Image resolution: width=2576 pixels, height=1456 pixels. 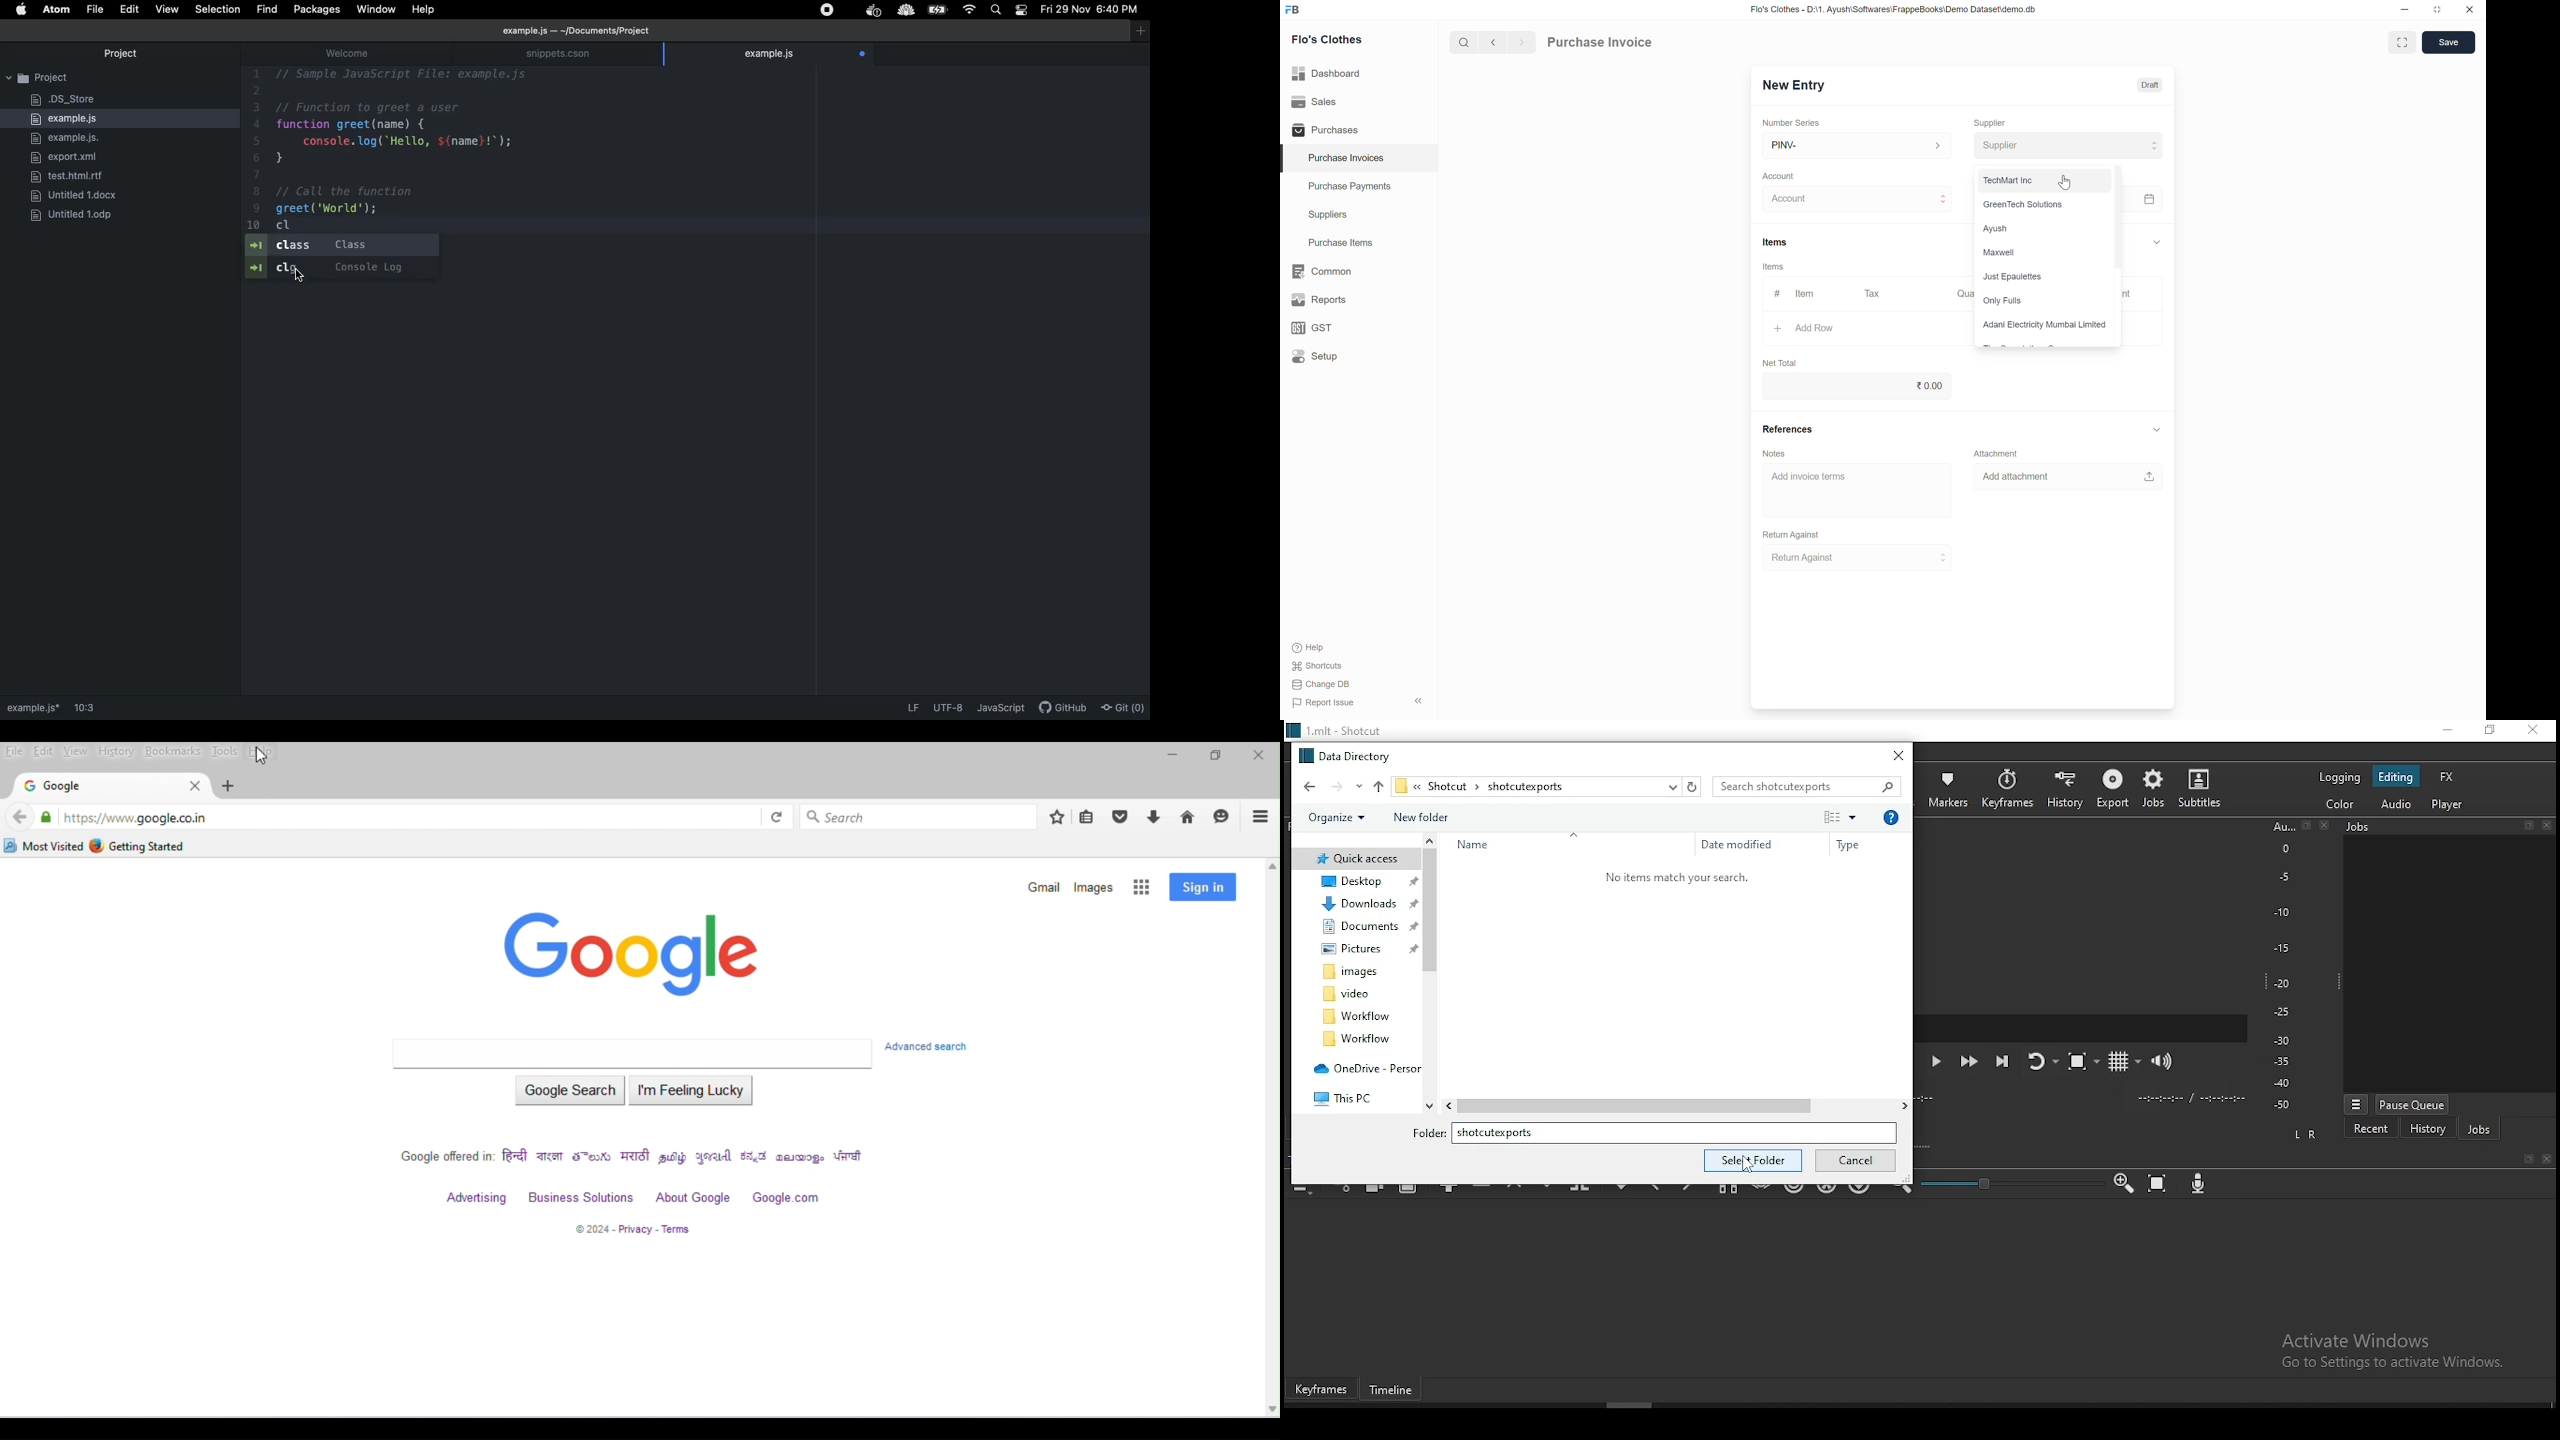 What do you see at coordinates (1792, 535) in the screenshot?
I see `Return Against` at bounding box center [1792, 535].